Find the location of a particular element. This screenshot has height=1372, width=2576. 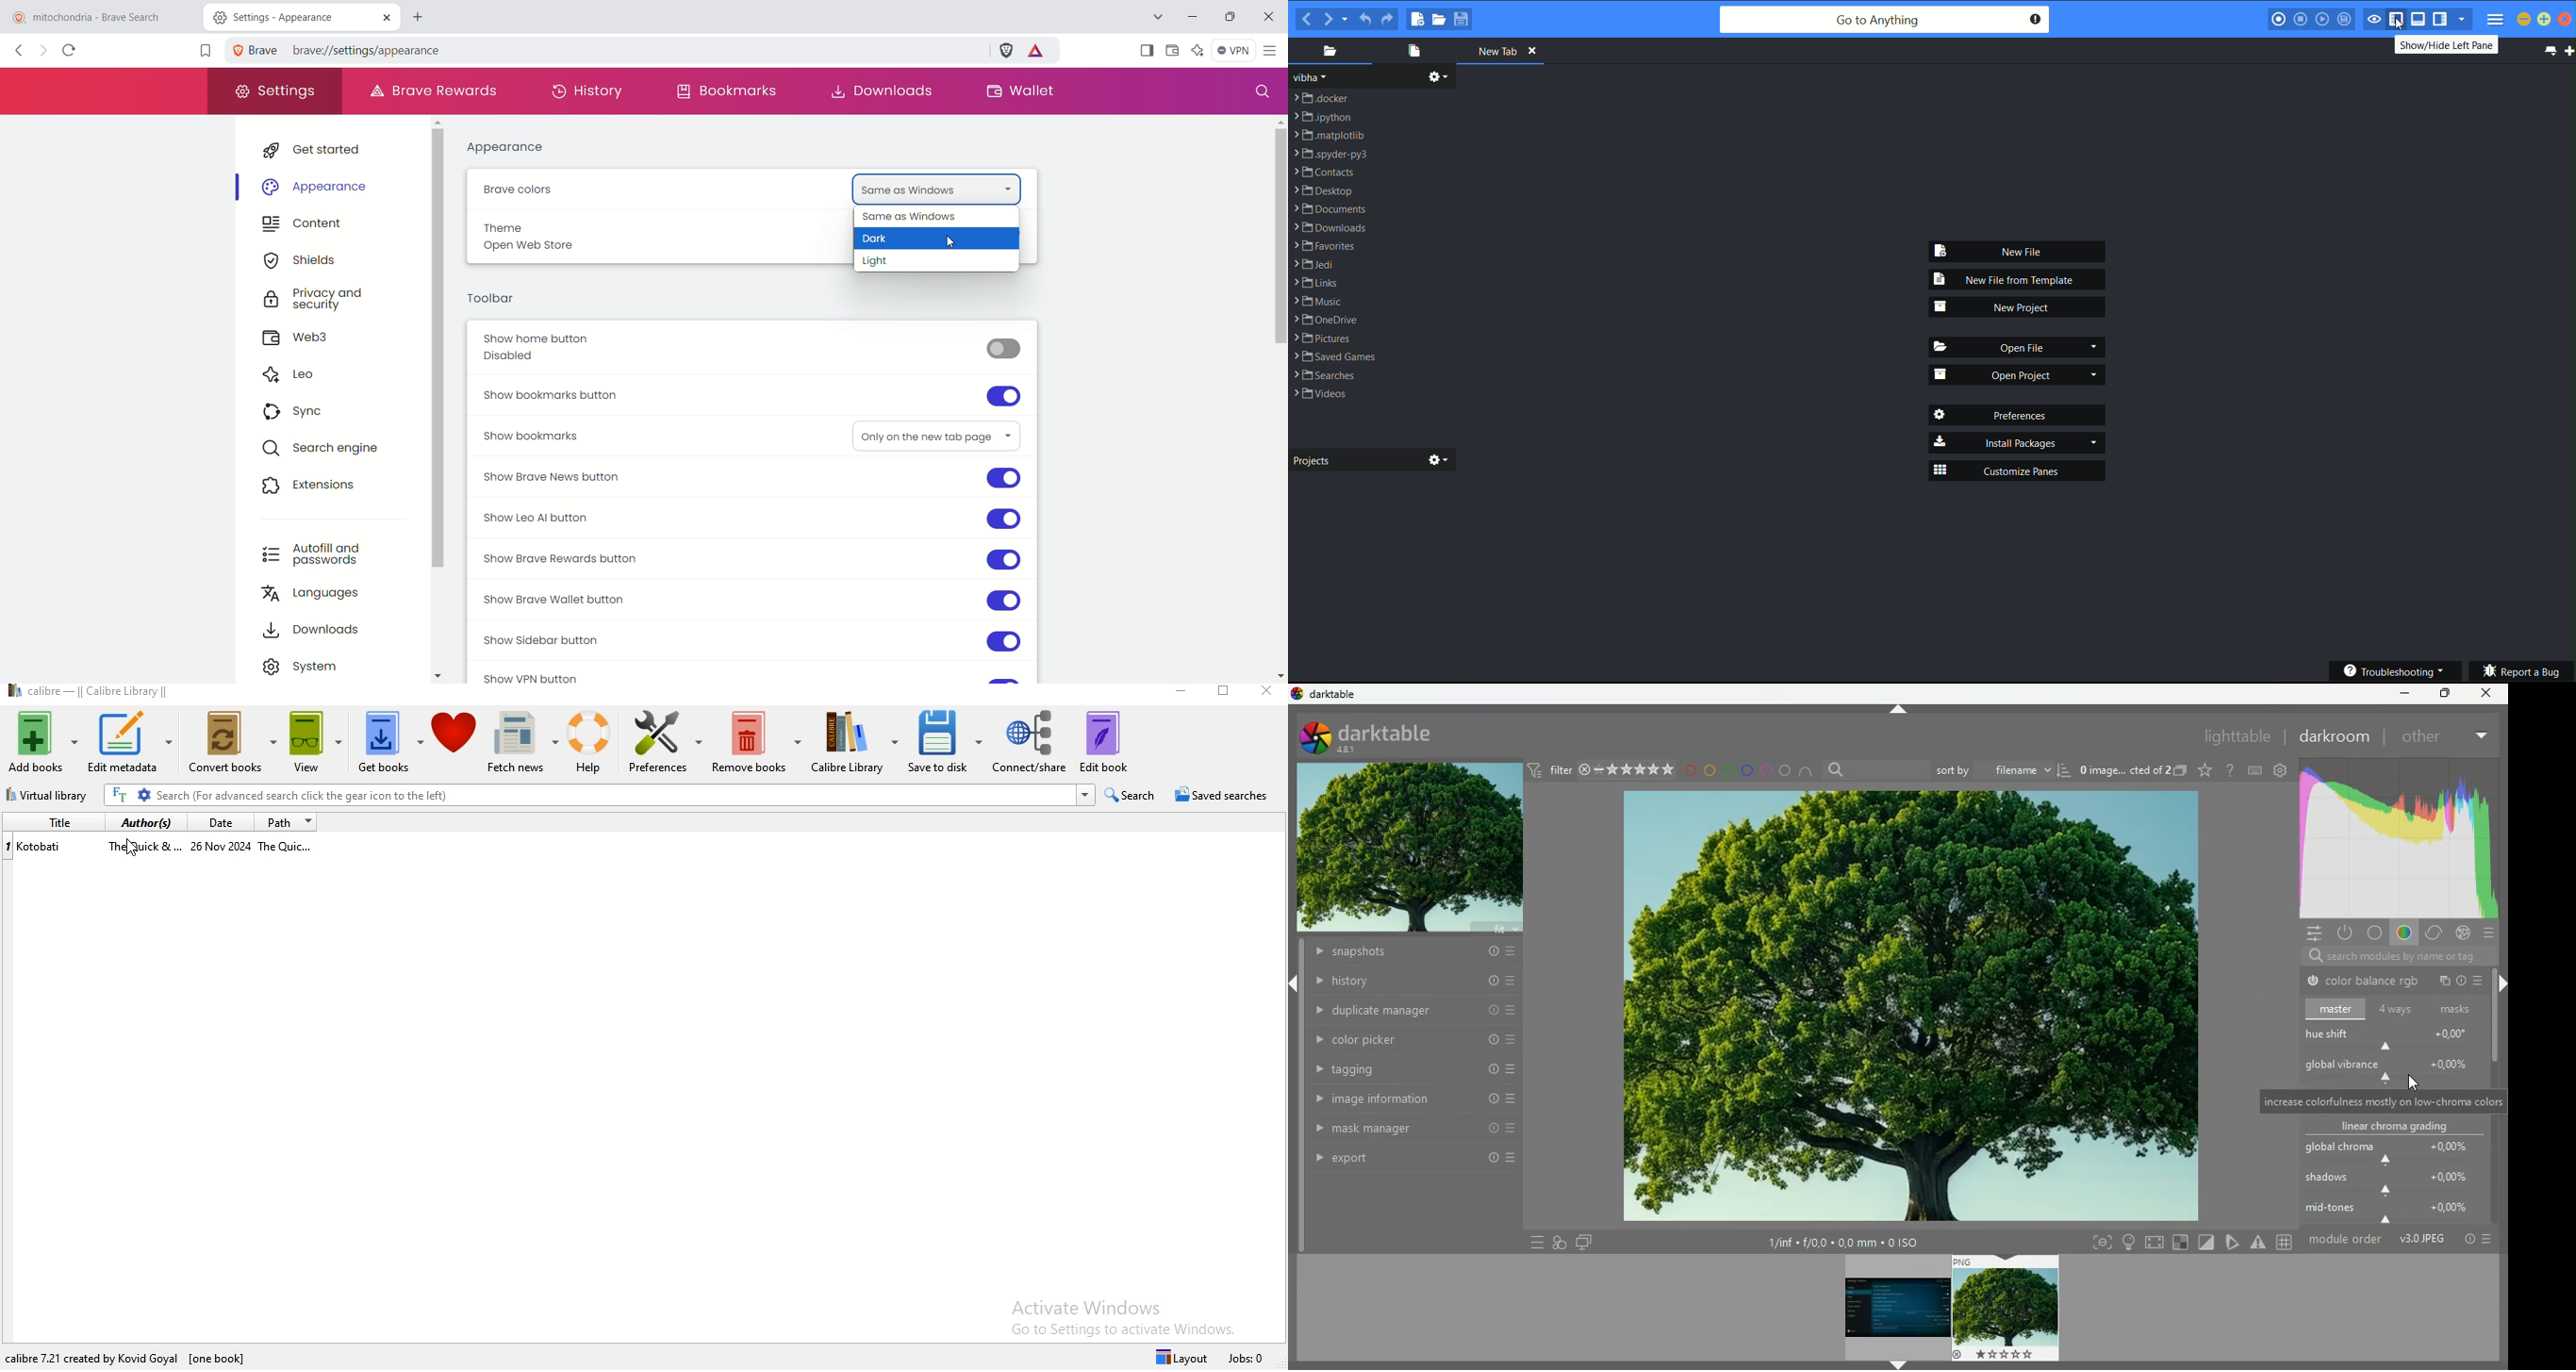

text is located at coordinates (2444, 46).